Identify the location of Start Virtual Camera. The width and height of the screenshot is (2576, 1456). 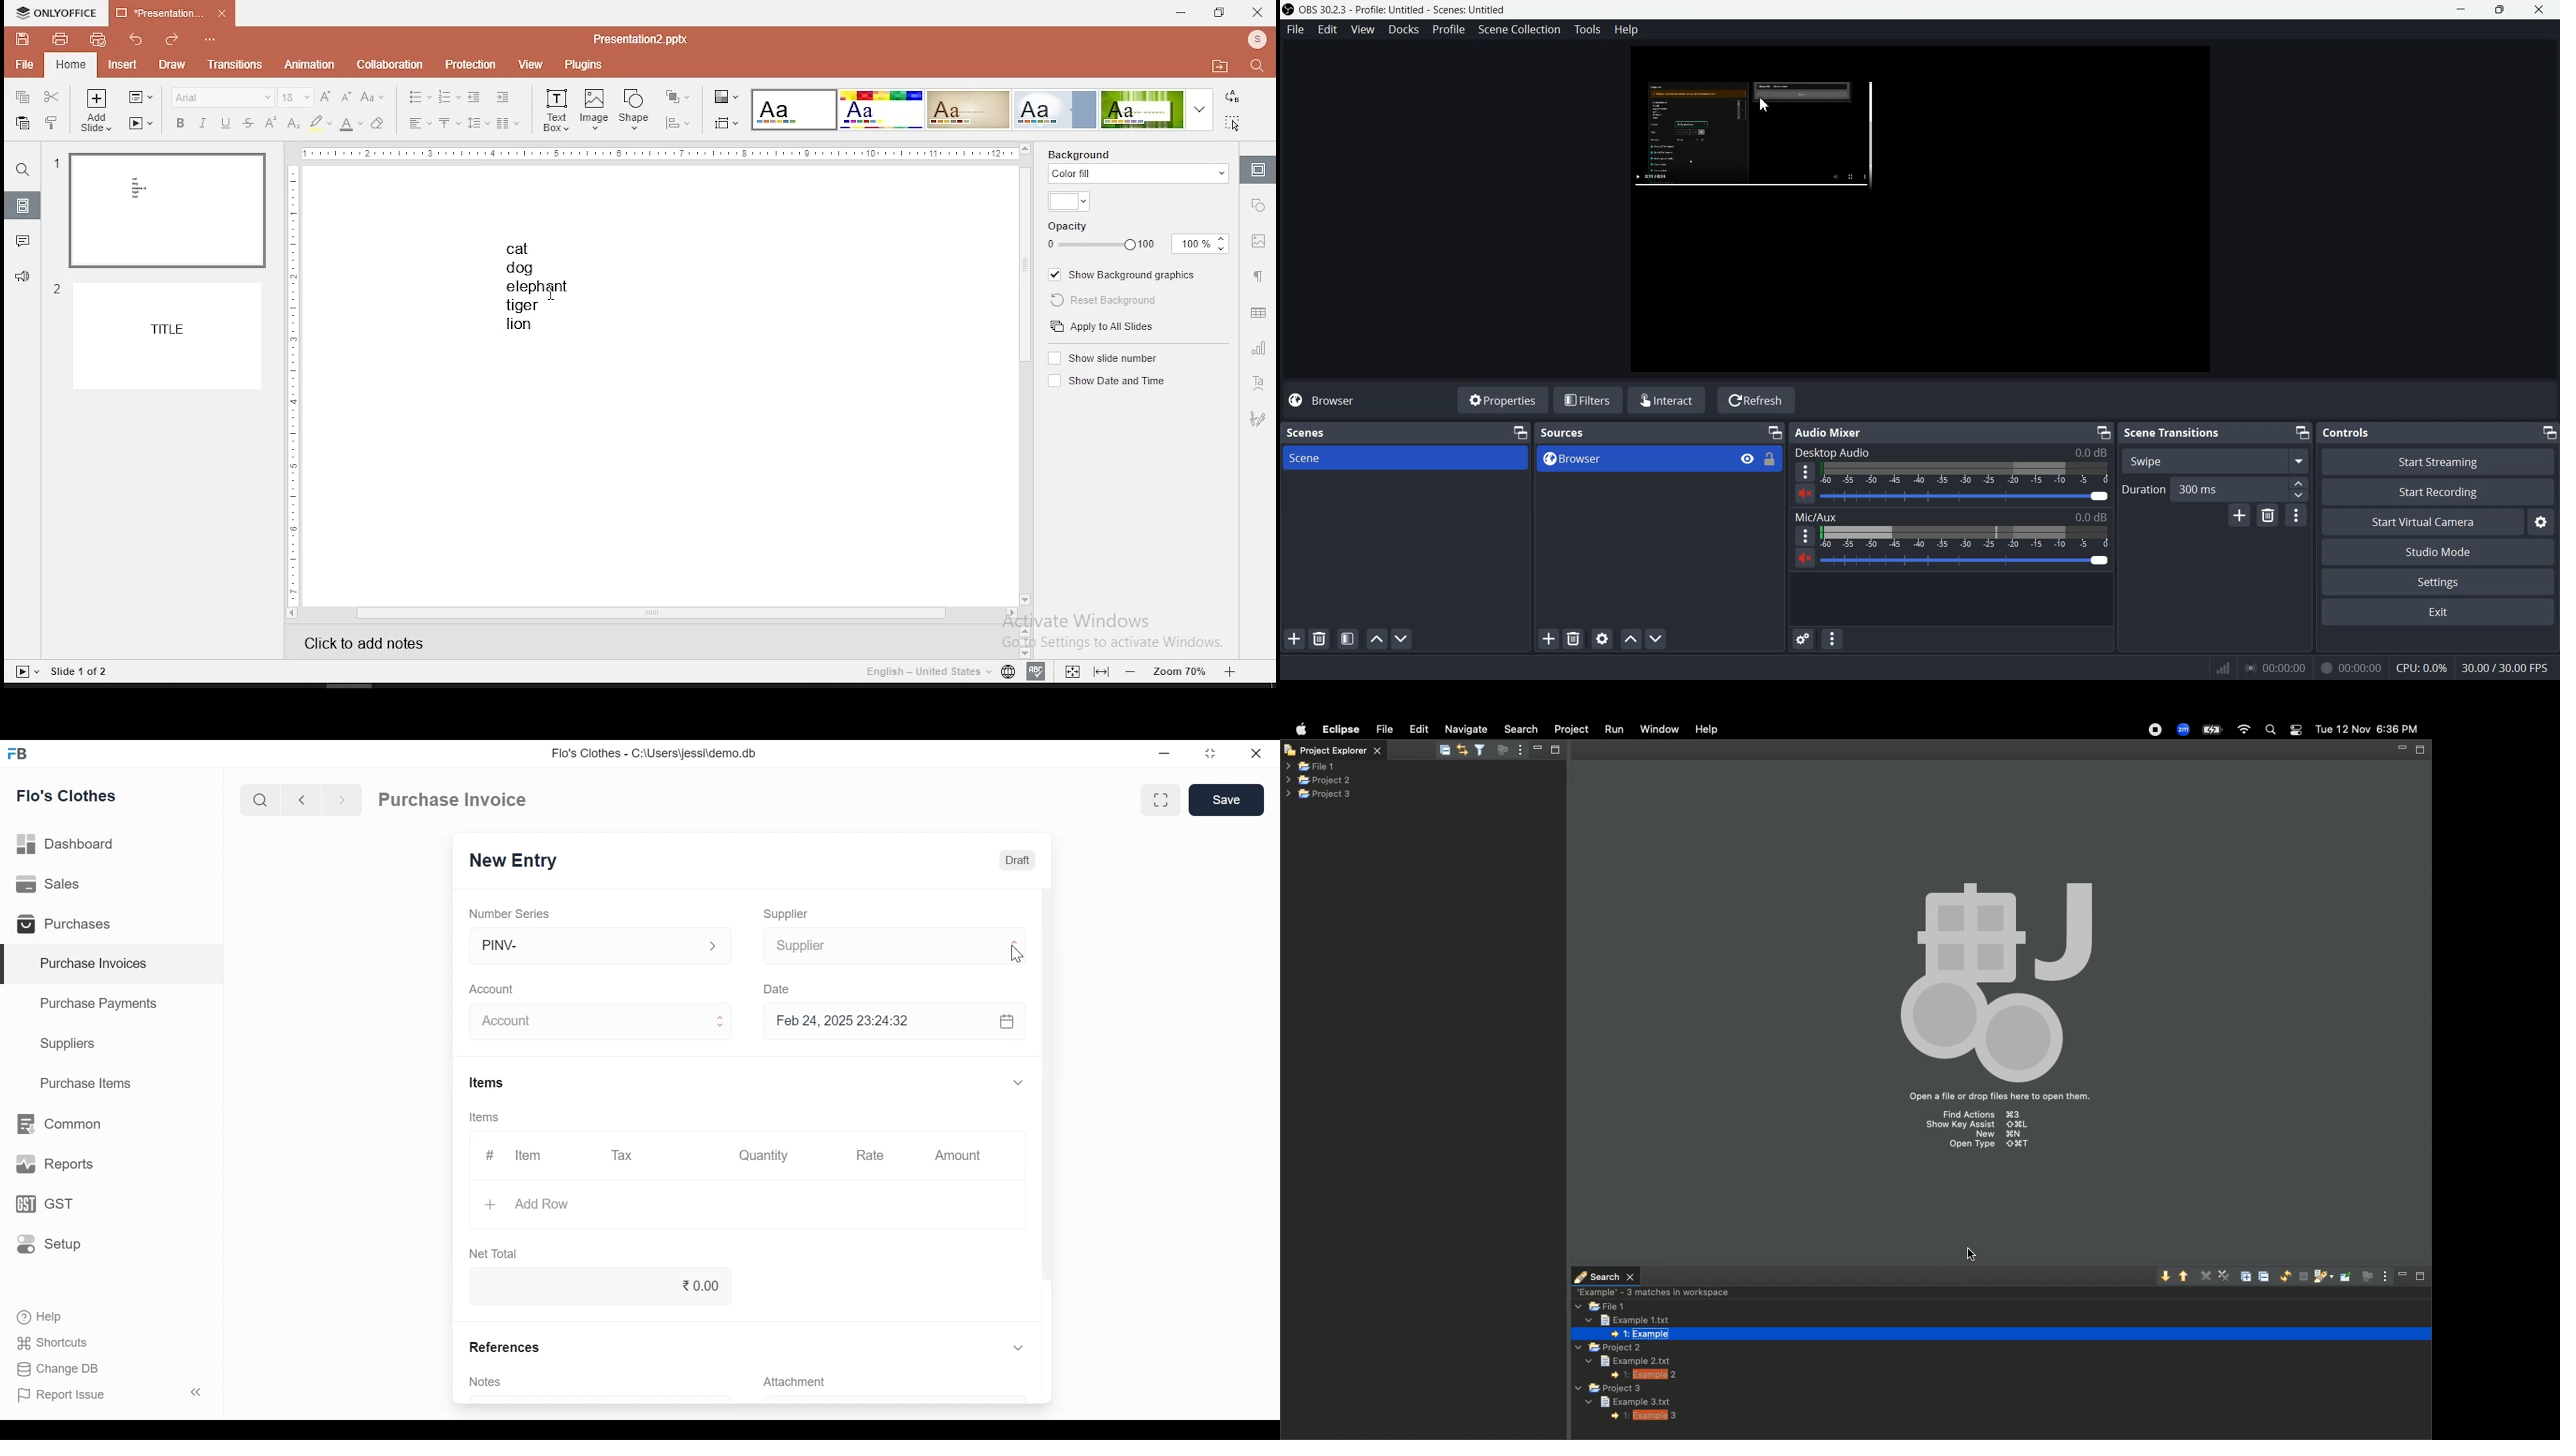
(2423, 522).